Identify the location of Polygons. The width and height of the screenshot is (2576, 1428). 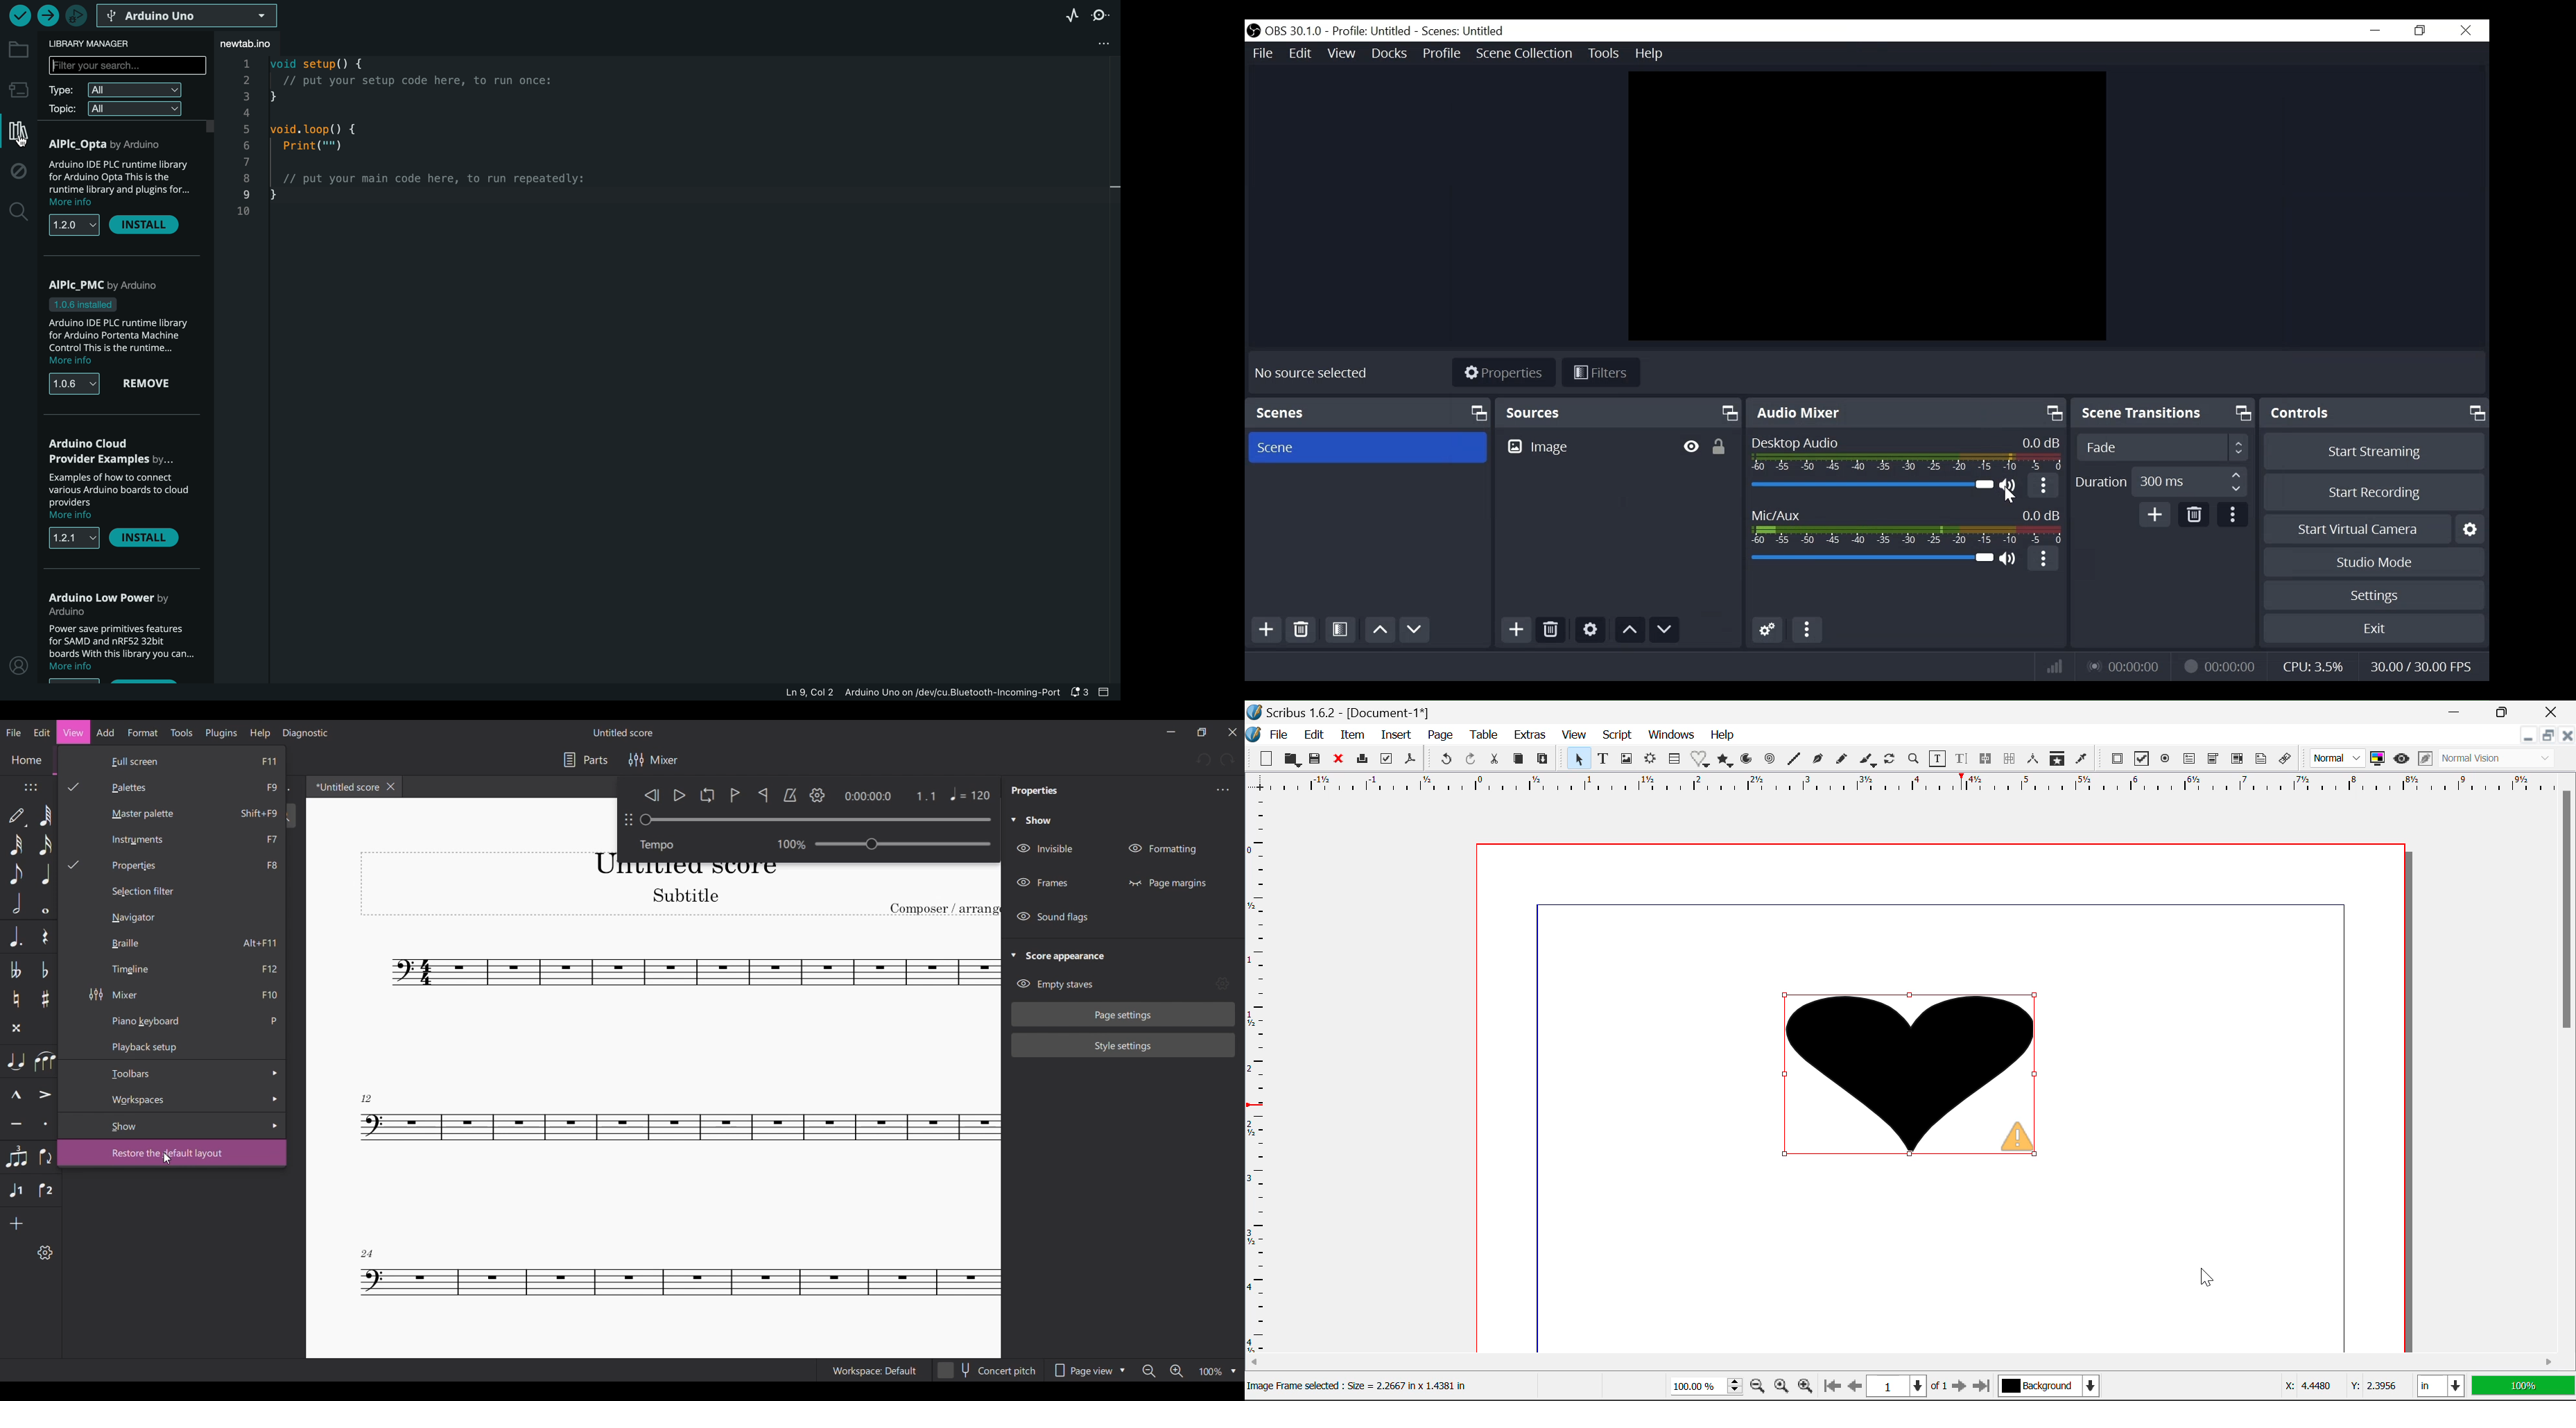
(1726, 761).